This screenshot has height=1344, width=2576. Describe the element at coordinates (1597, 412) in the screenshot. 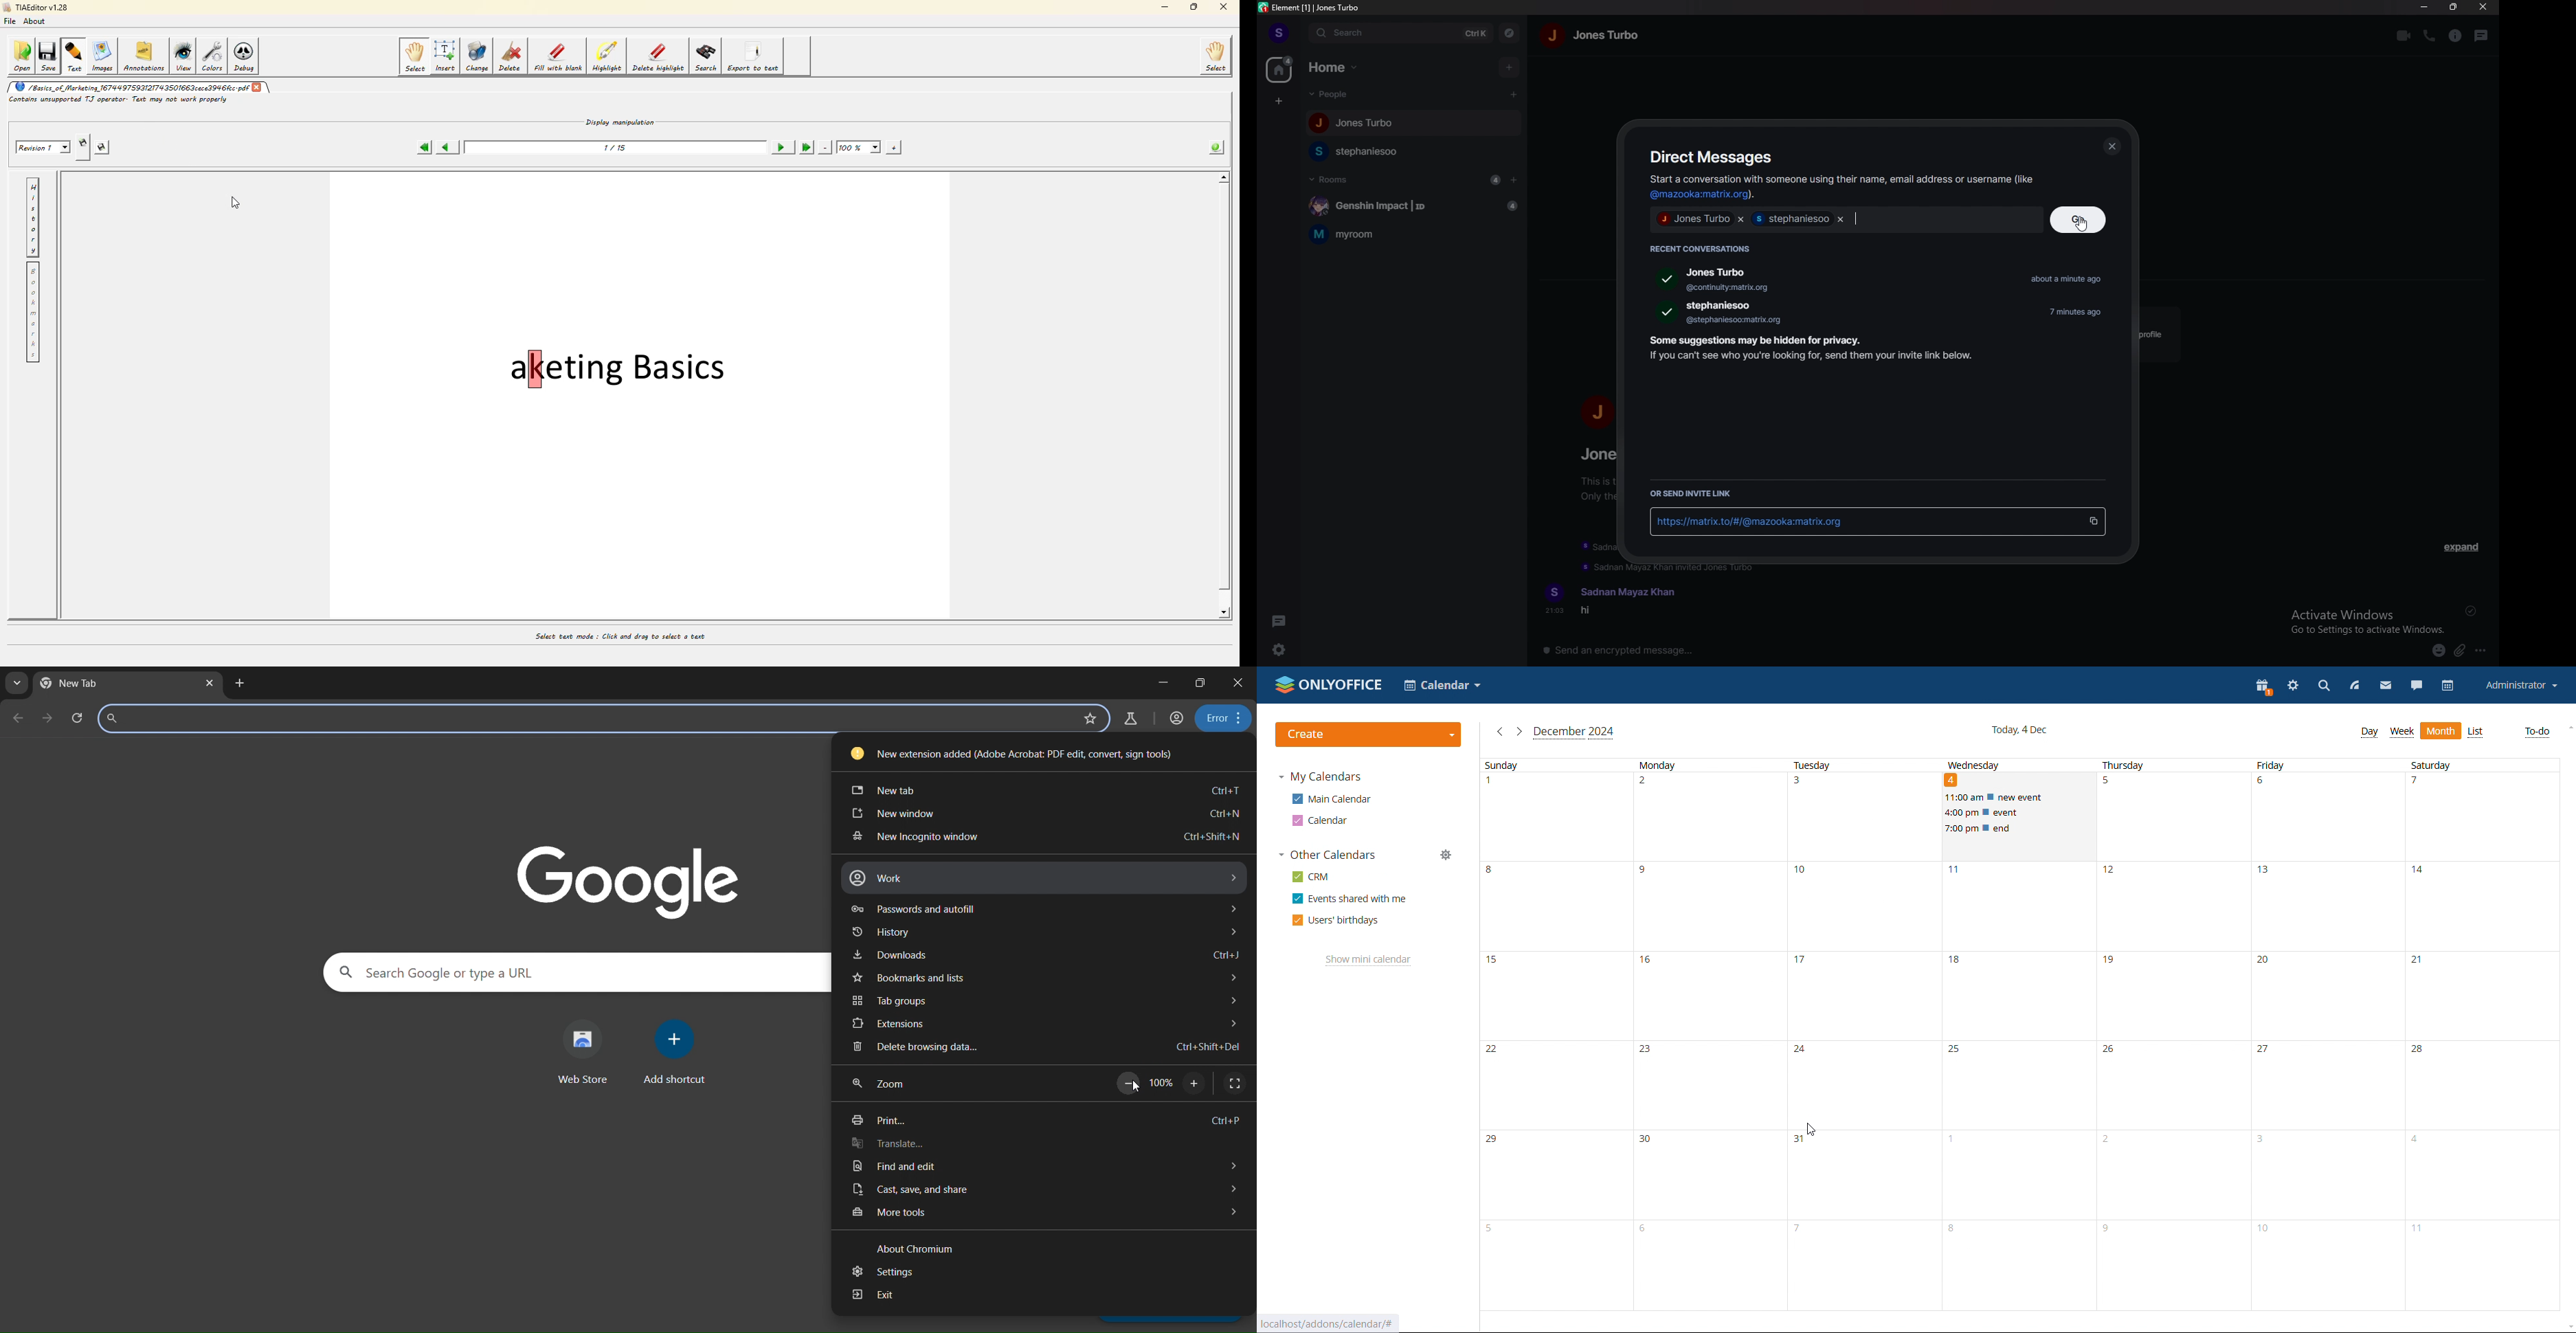

I see `j` at that location.